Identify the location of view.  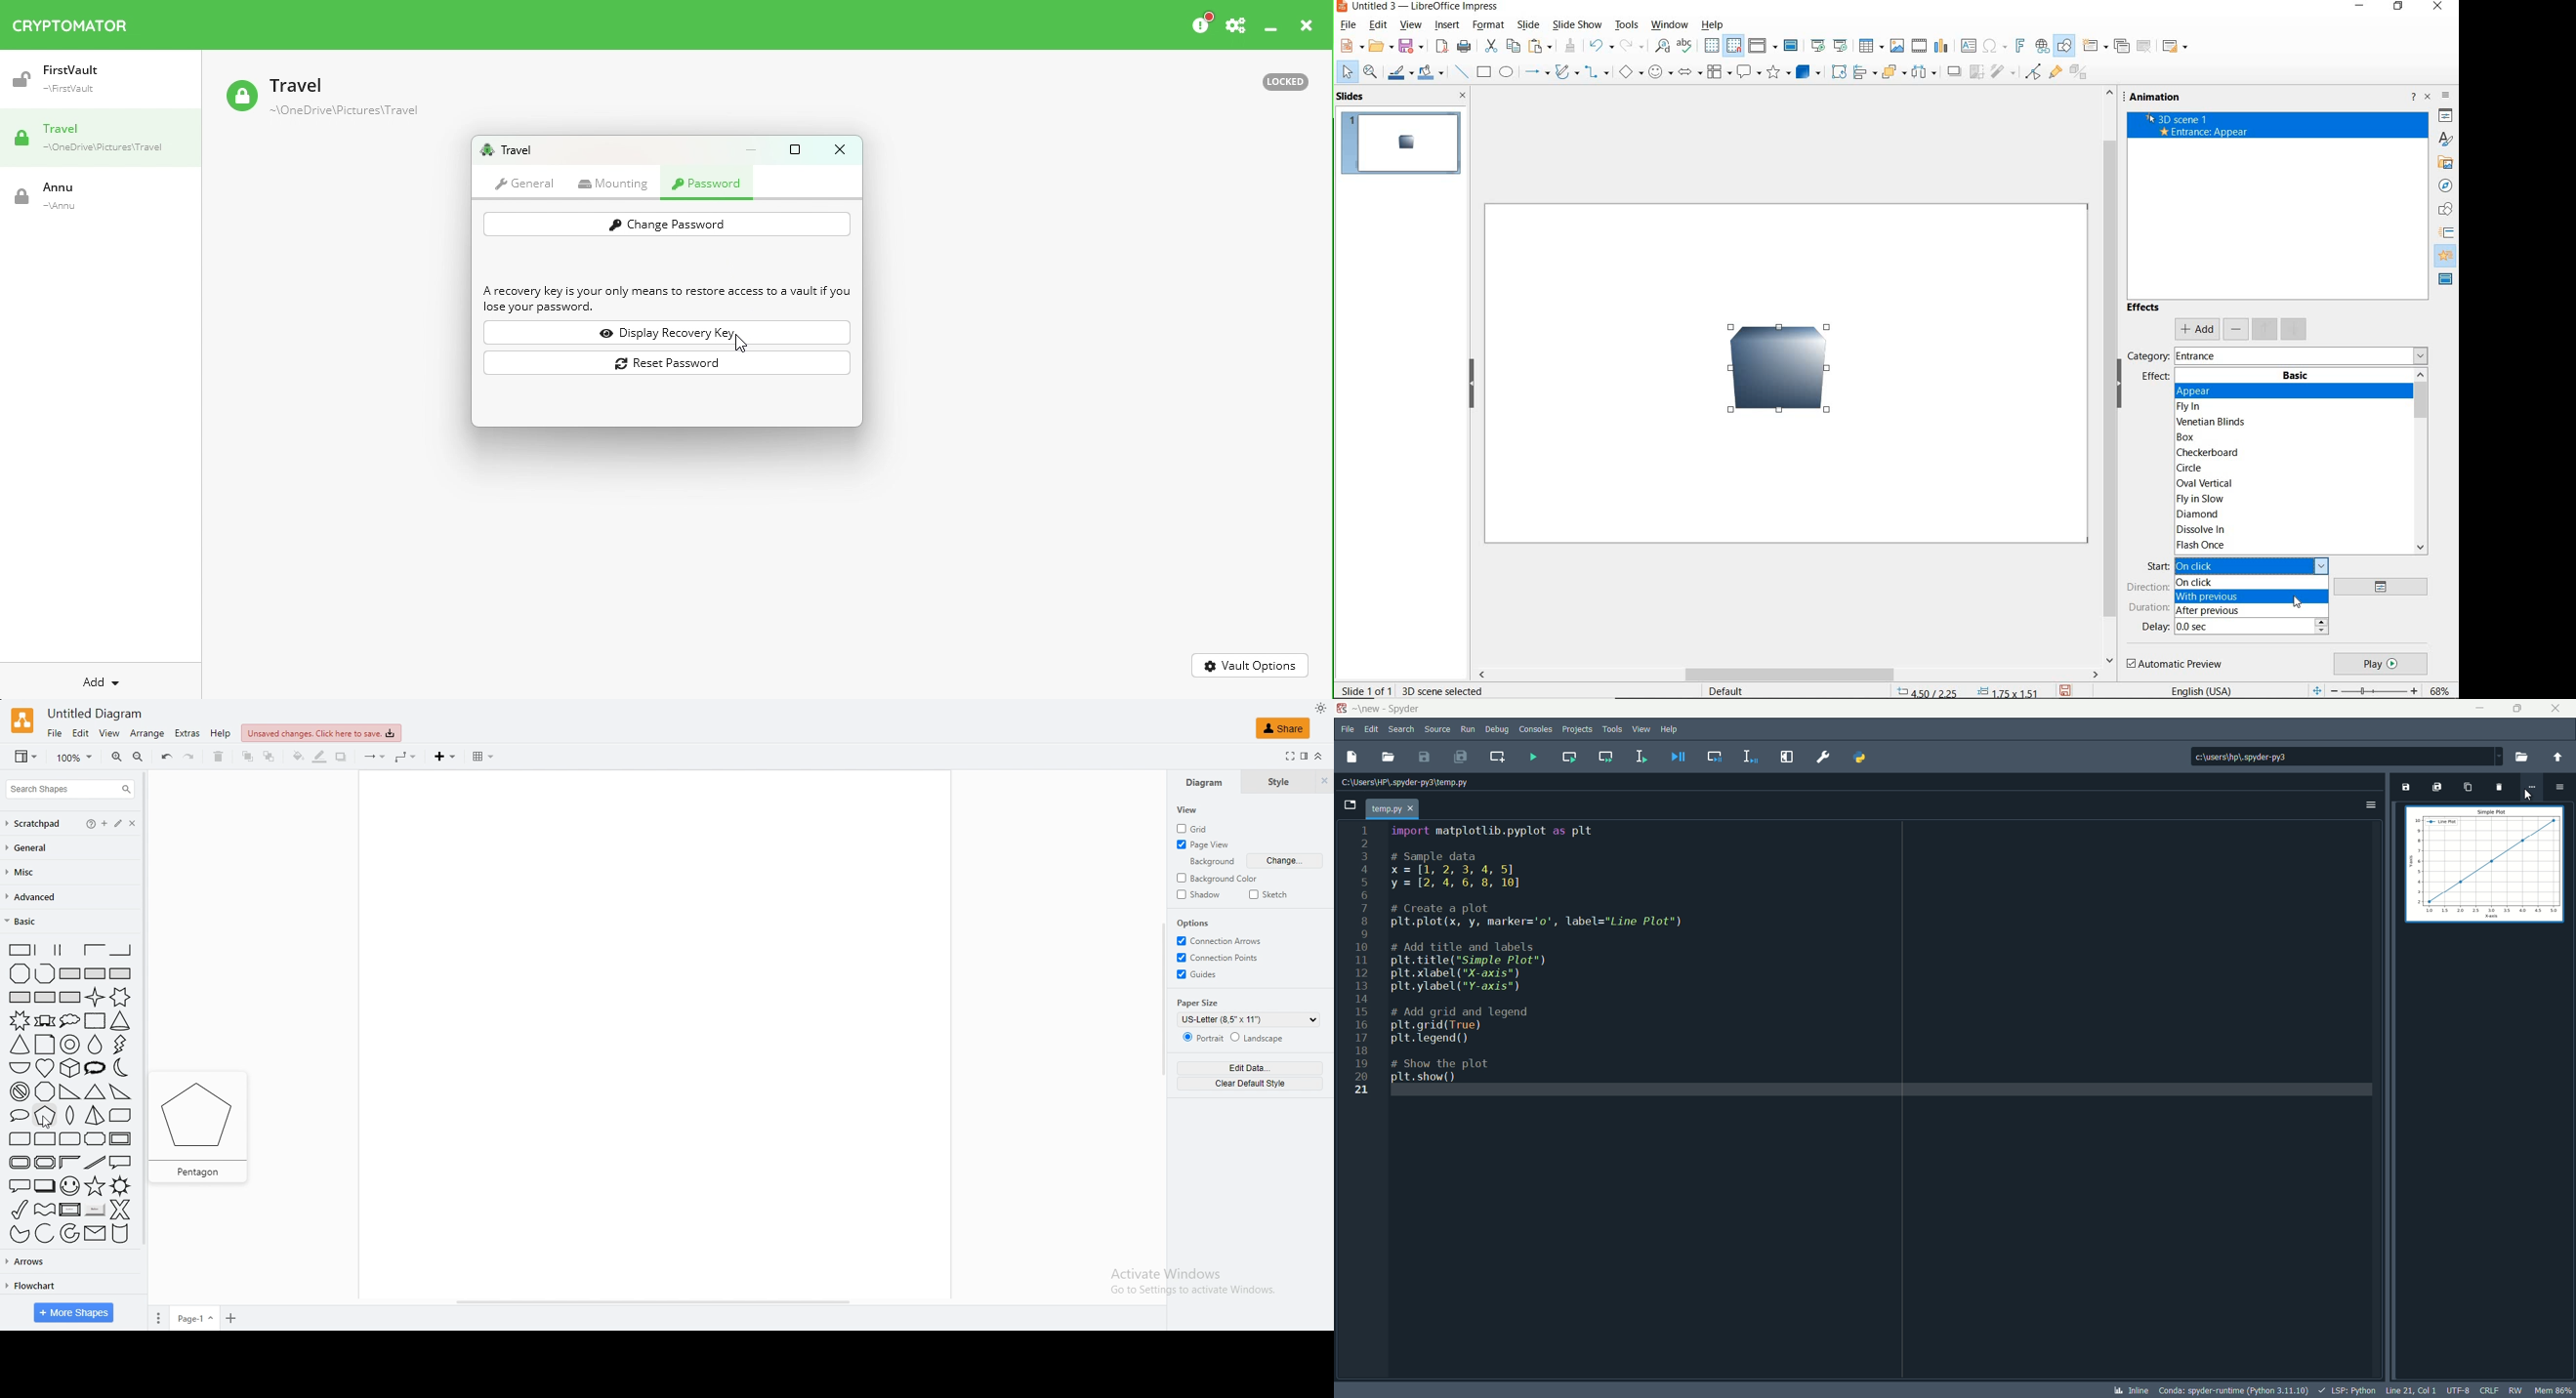
(109, 734).